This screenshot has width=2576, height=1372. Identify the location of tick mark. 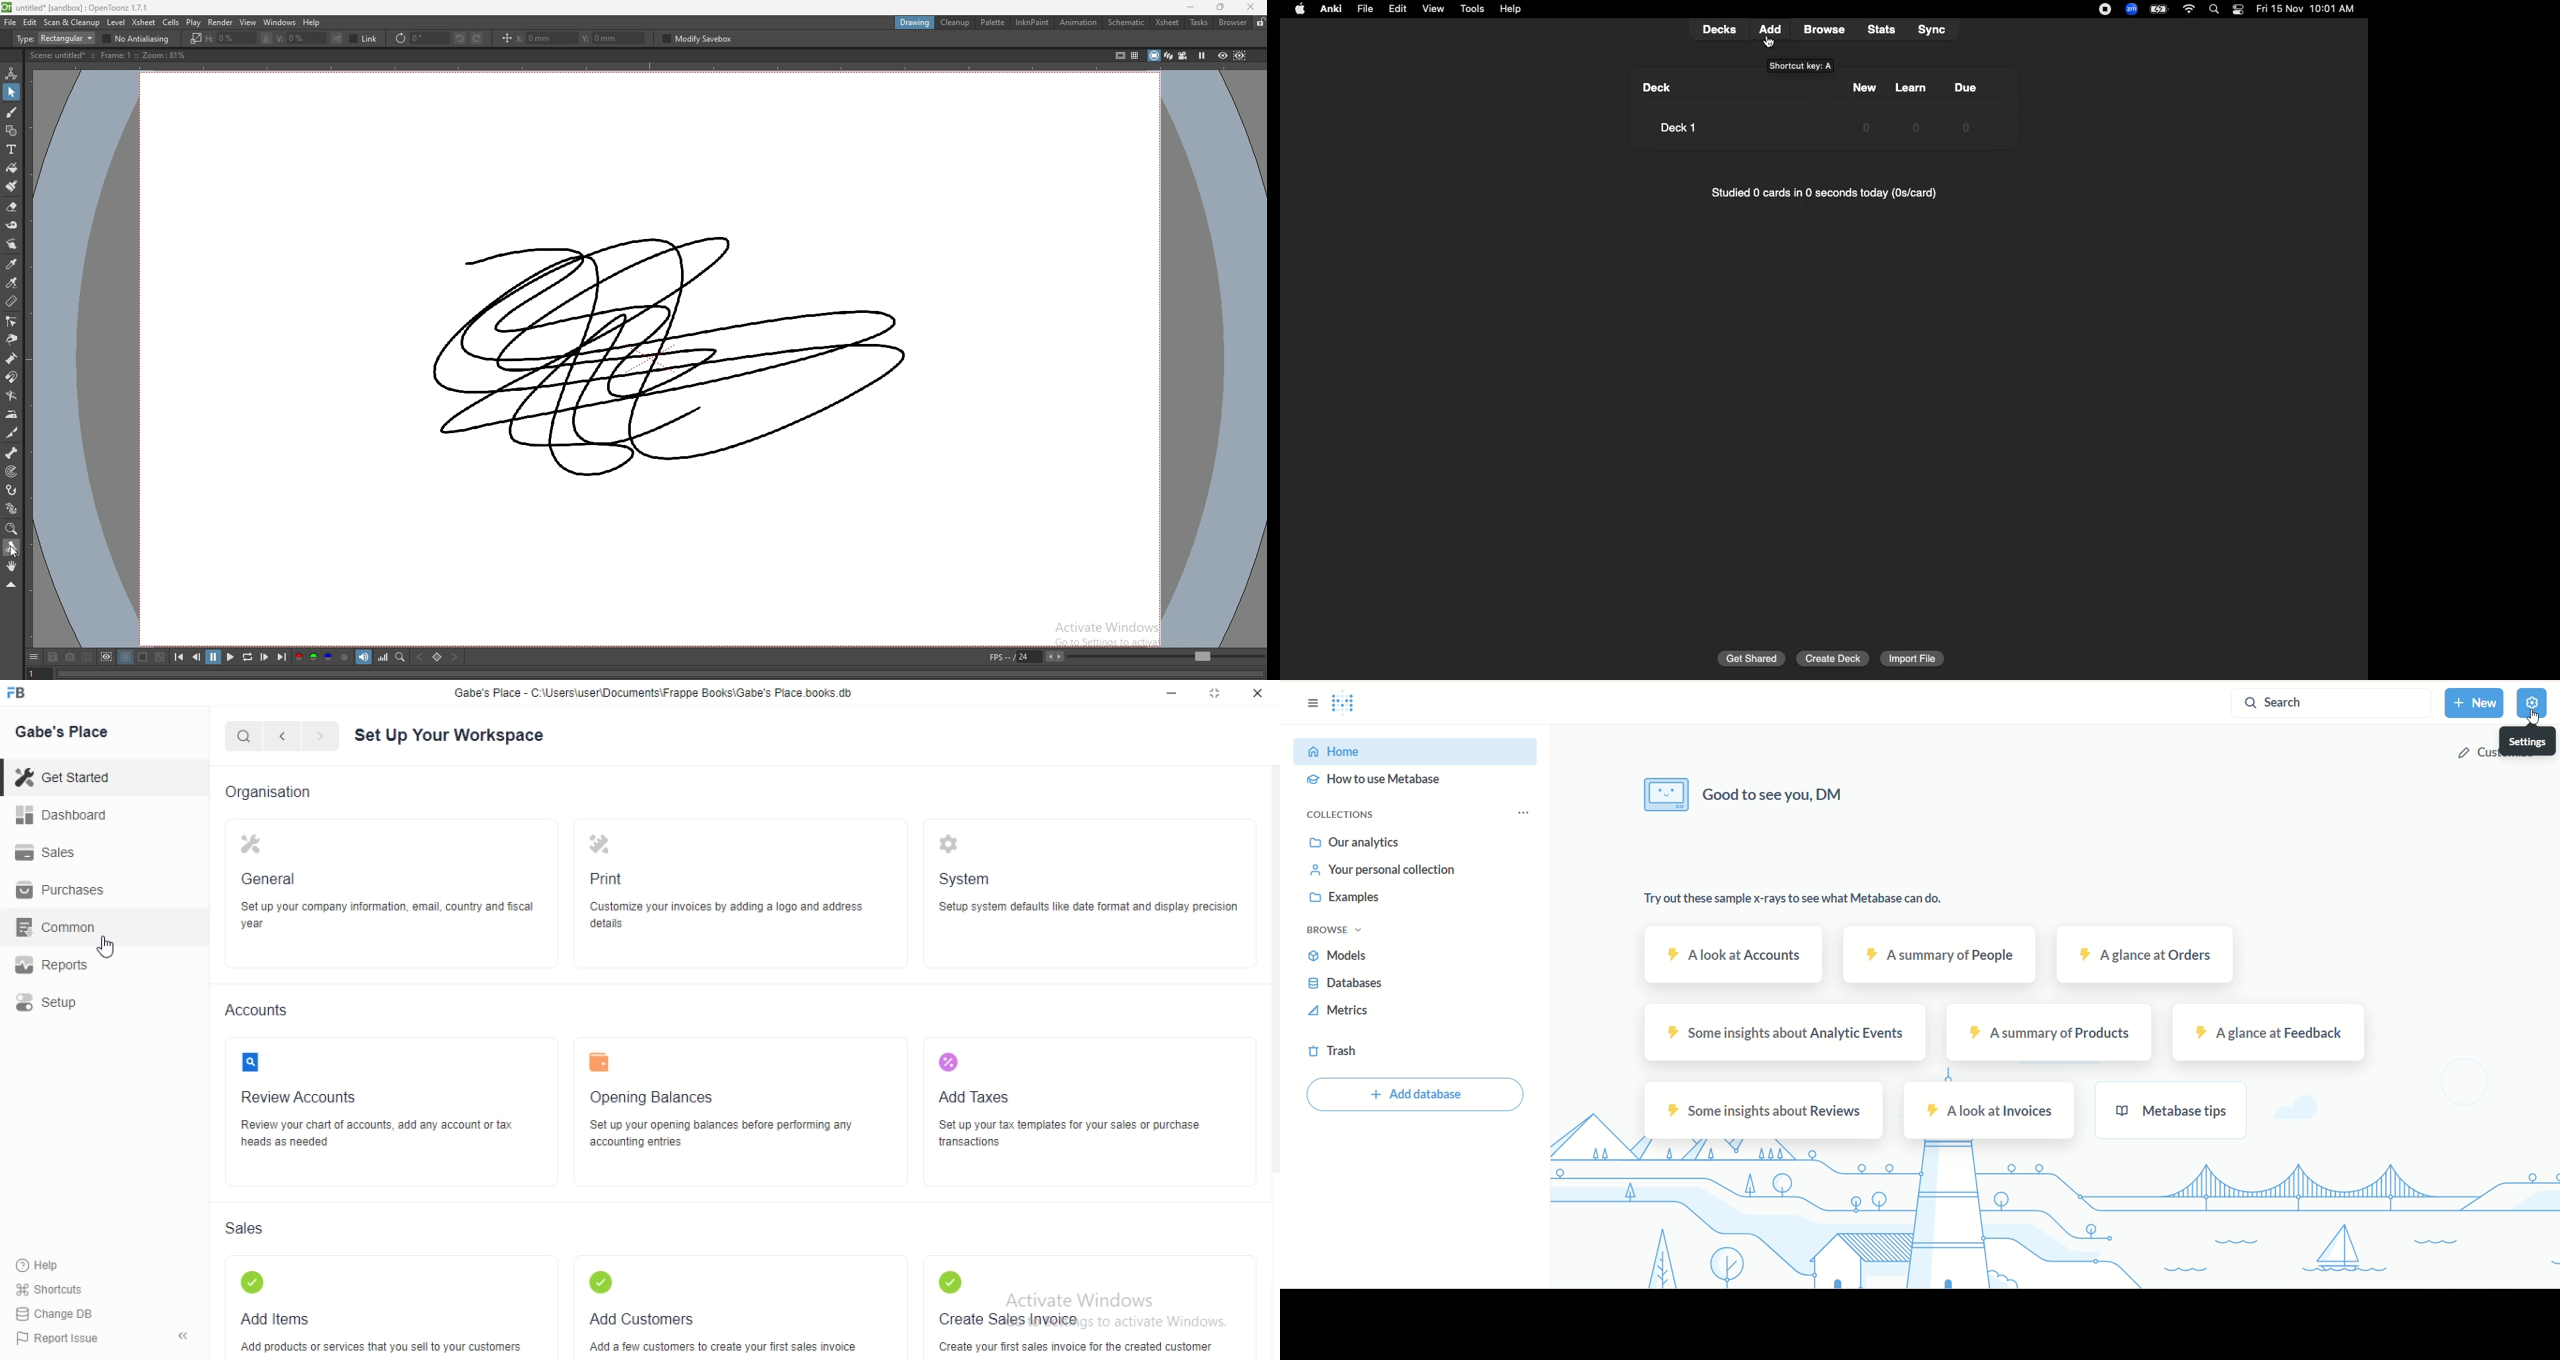
(950, 1283).